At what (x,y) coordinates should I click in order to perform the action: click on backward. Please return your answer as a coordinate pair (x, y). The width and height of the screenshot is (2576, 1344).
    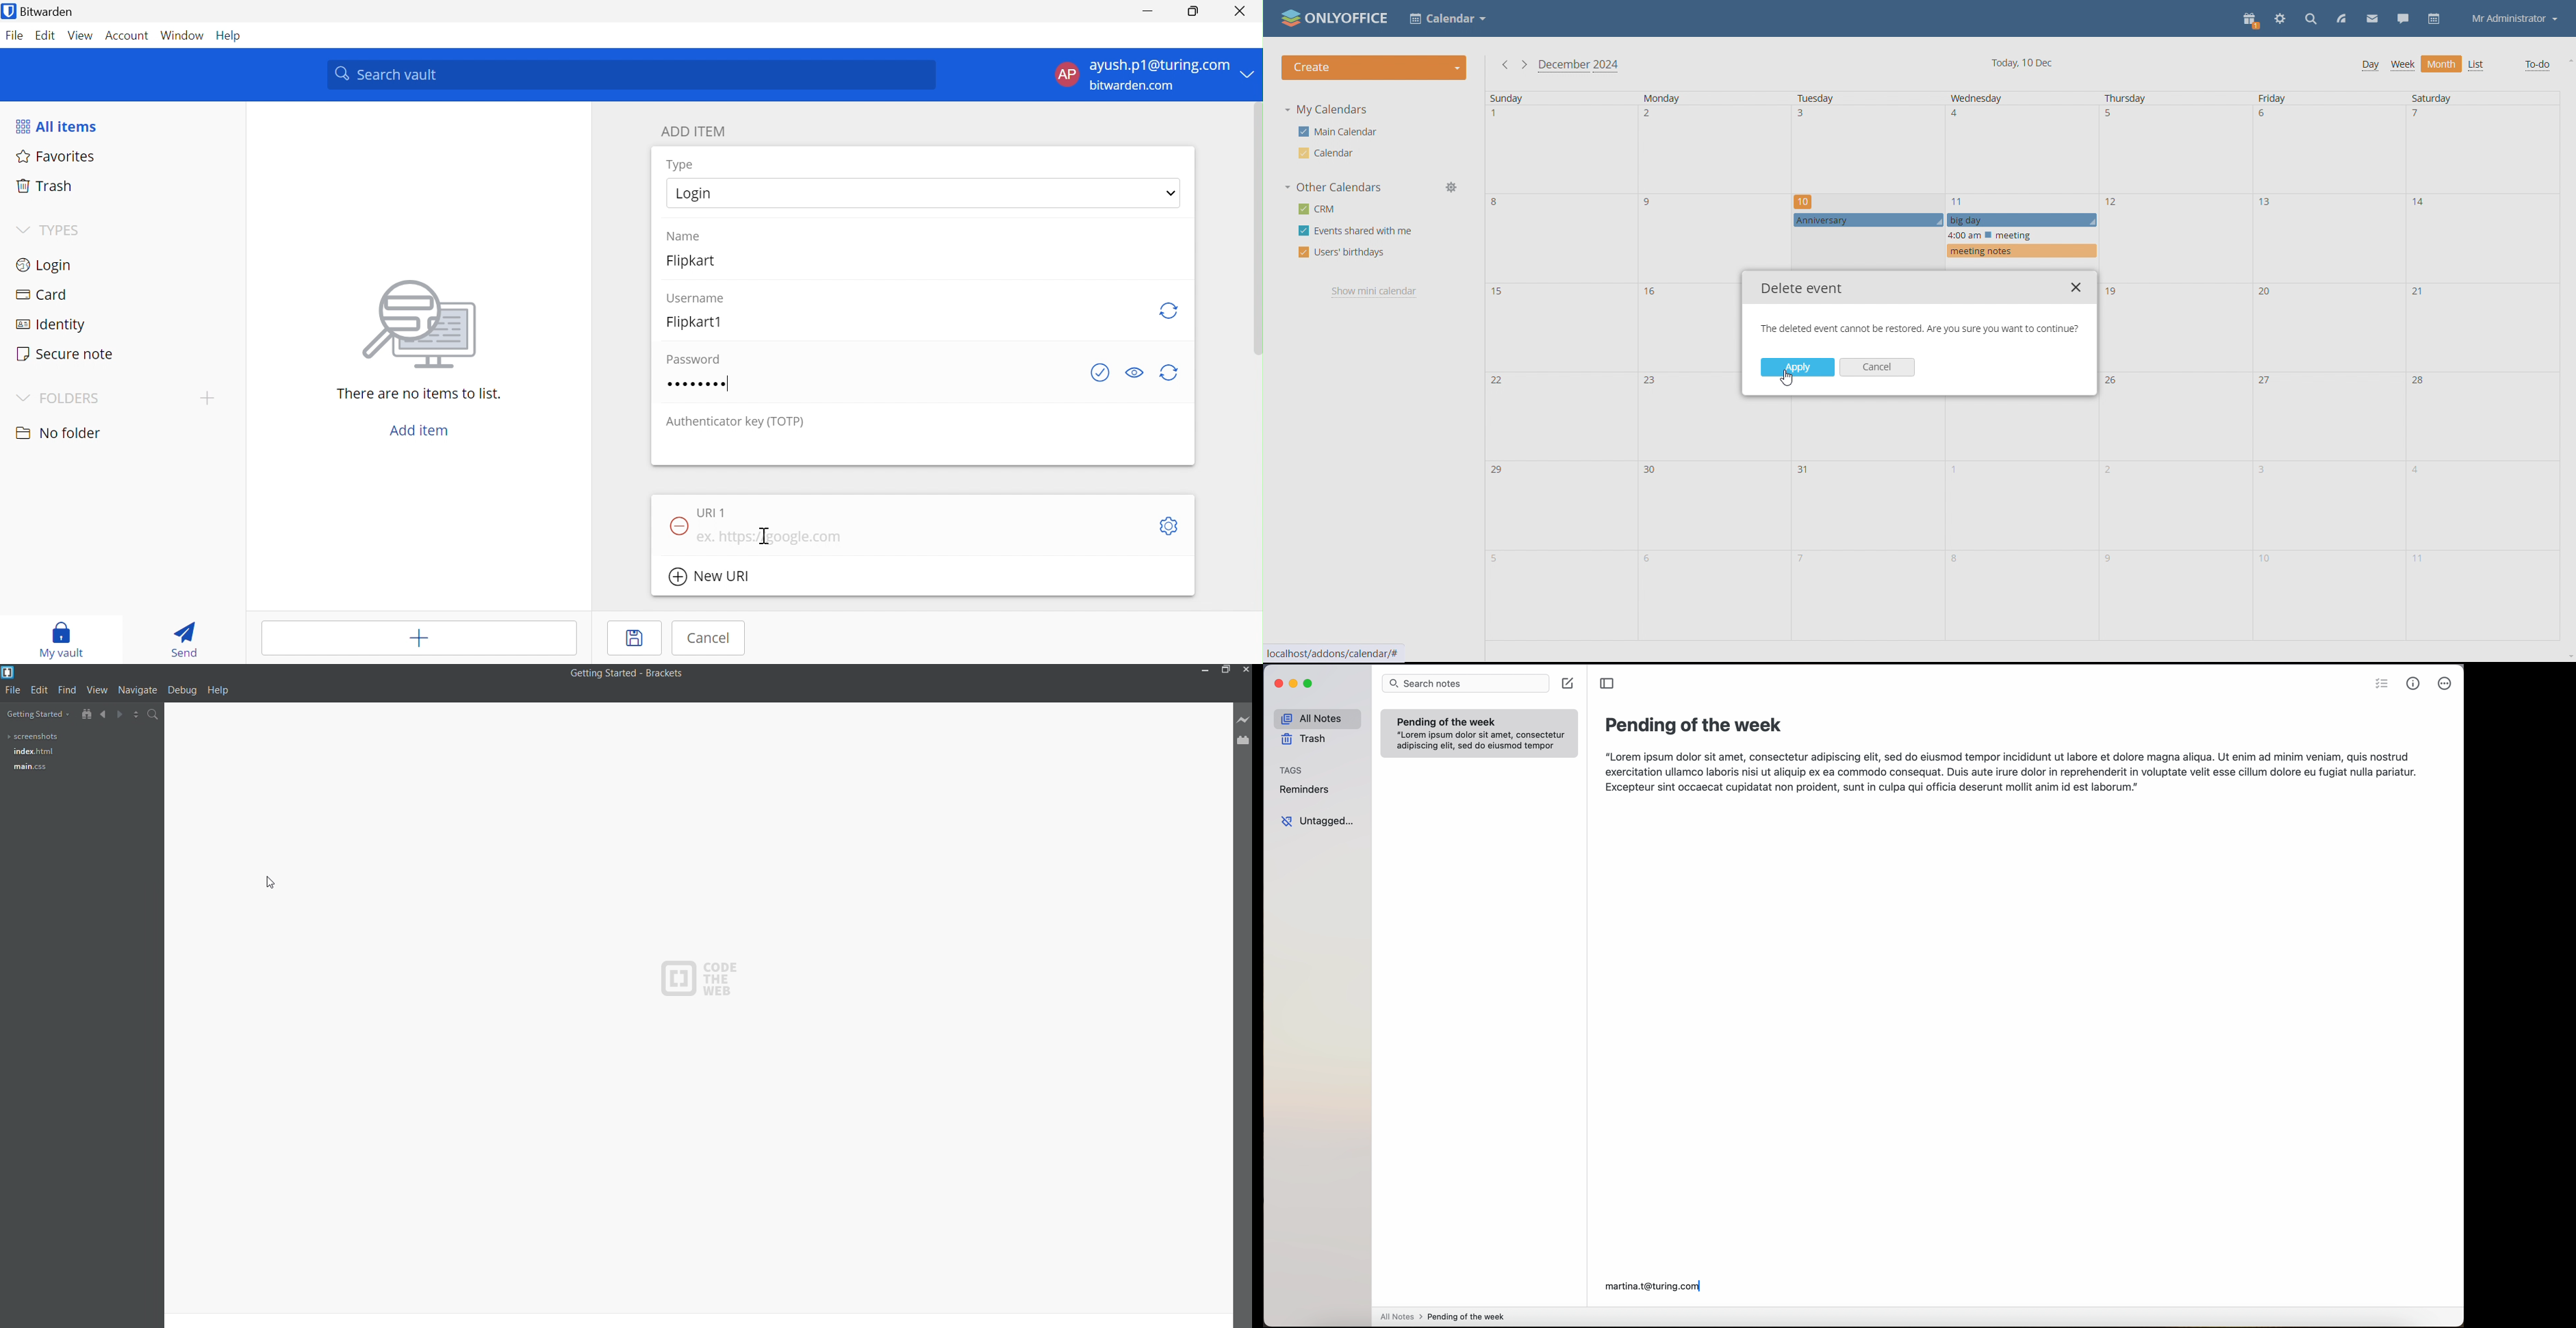
    Looking at the image, I should click on (98, 714).